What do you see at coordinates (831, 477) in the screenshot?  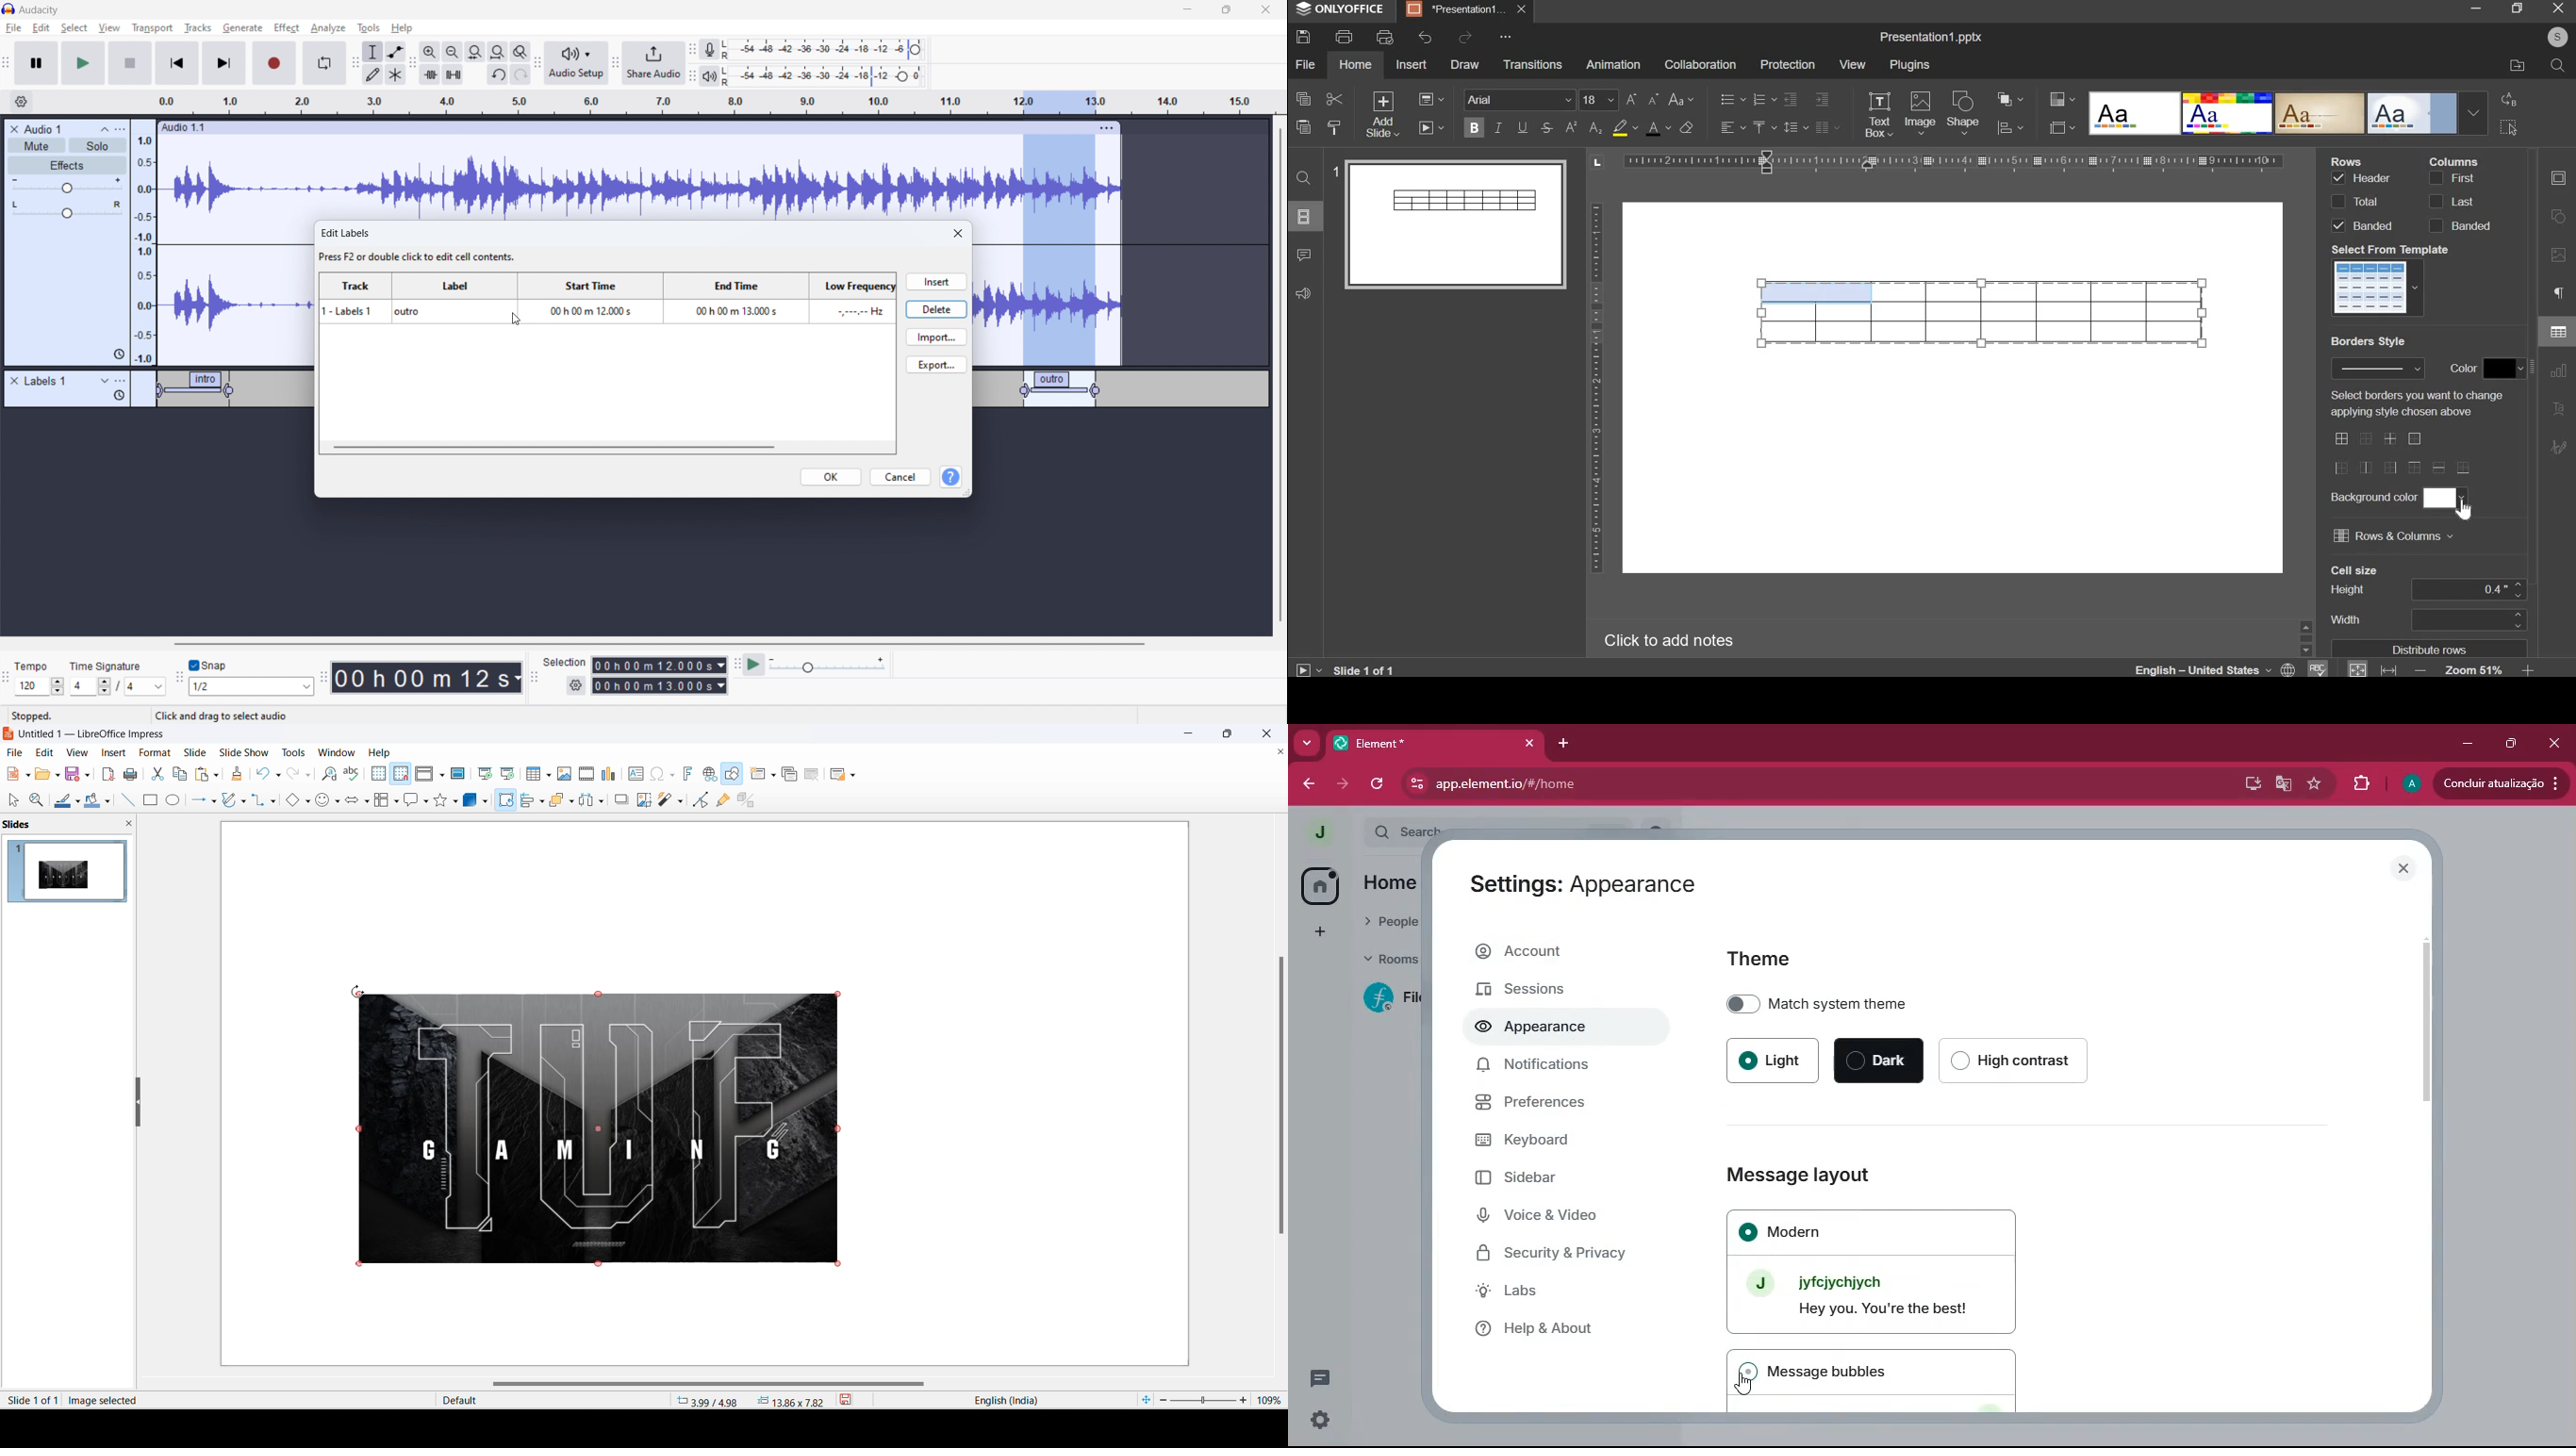 I see `ok` at bounding box center [831, 477].